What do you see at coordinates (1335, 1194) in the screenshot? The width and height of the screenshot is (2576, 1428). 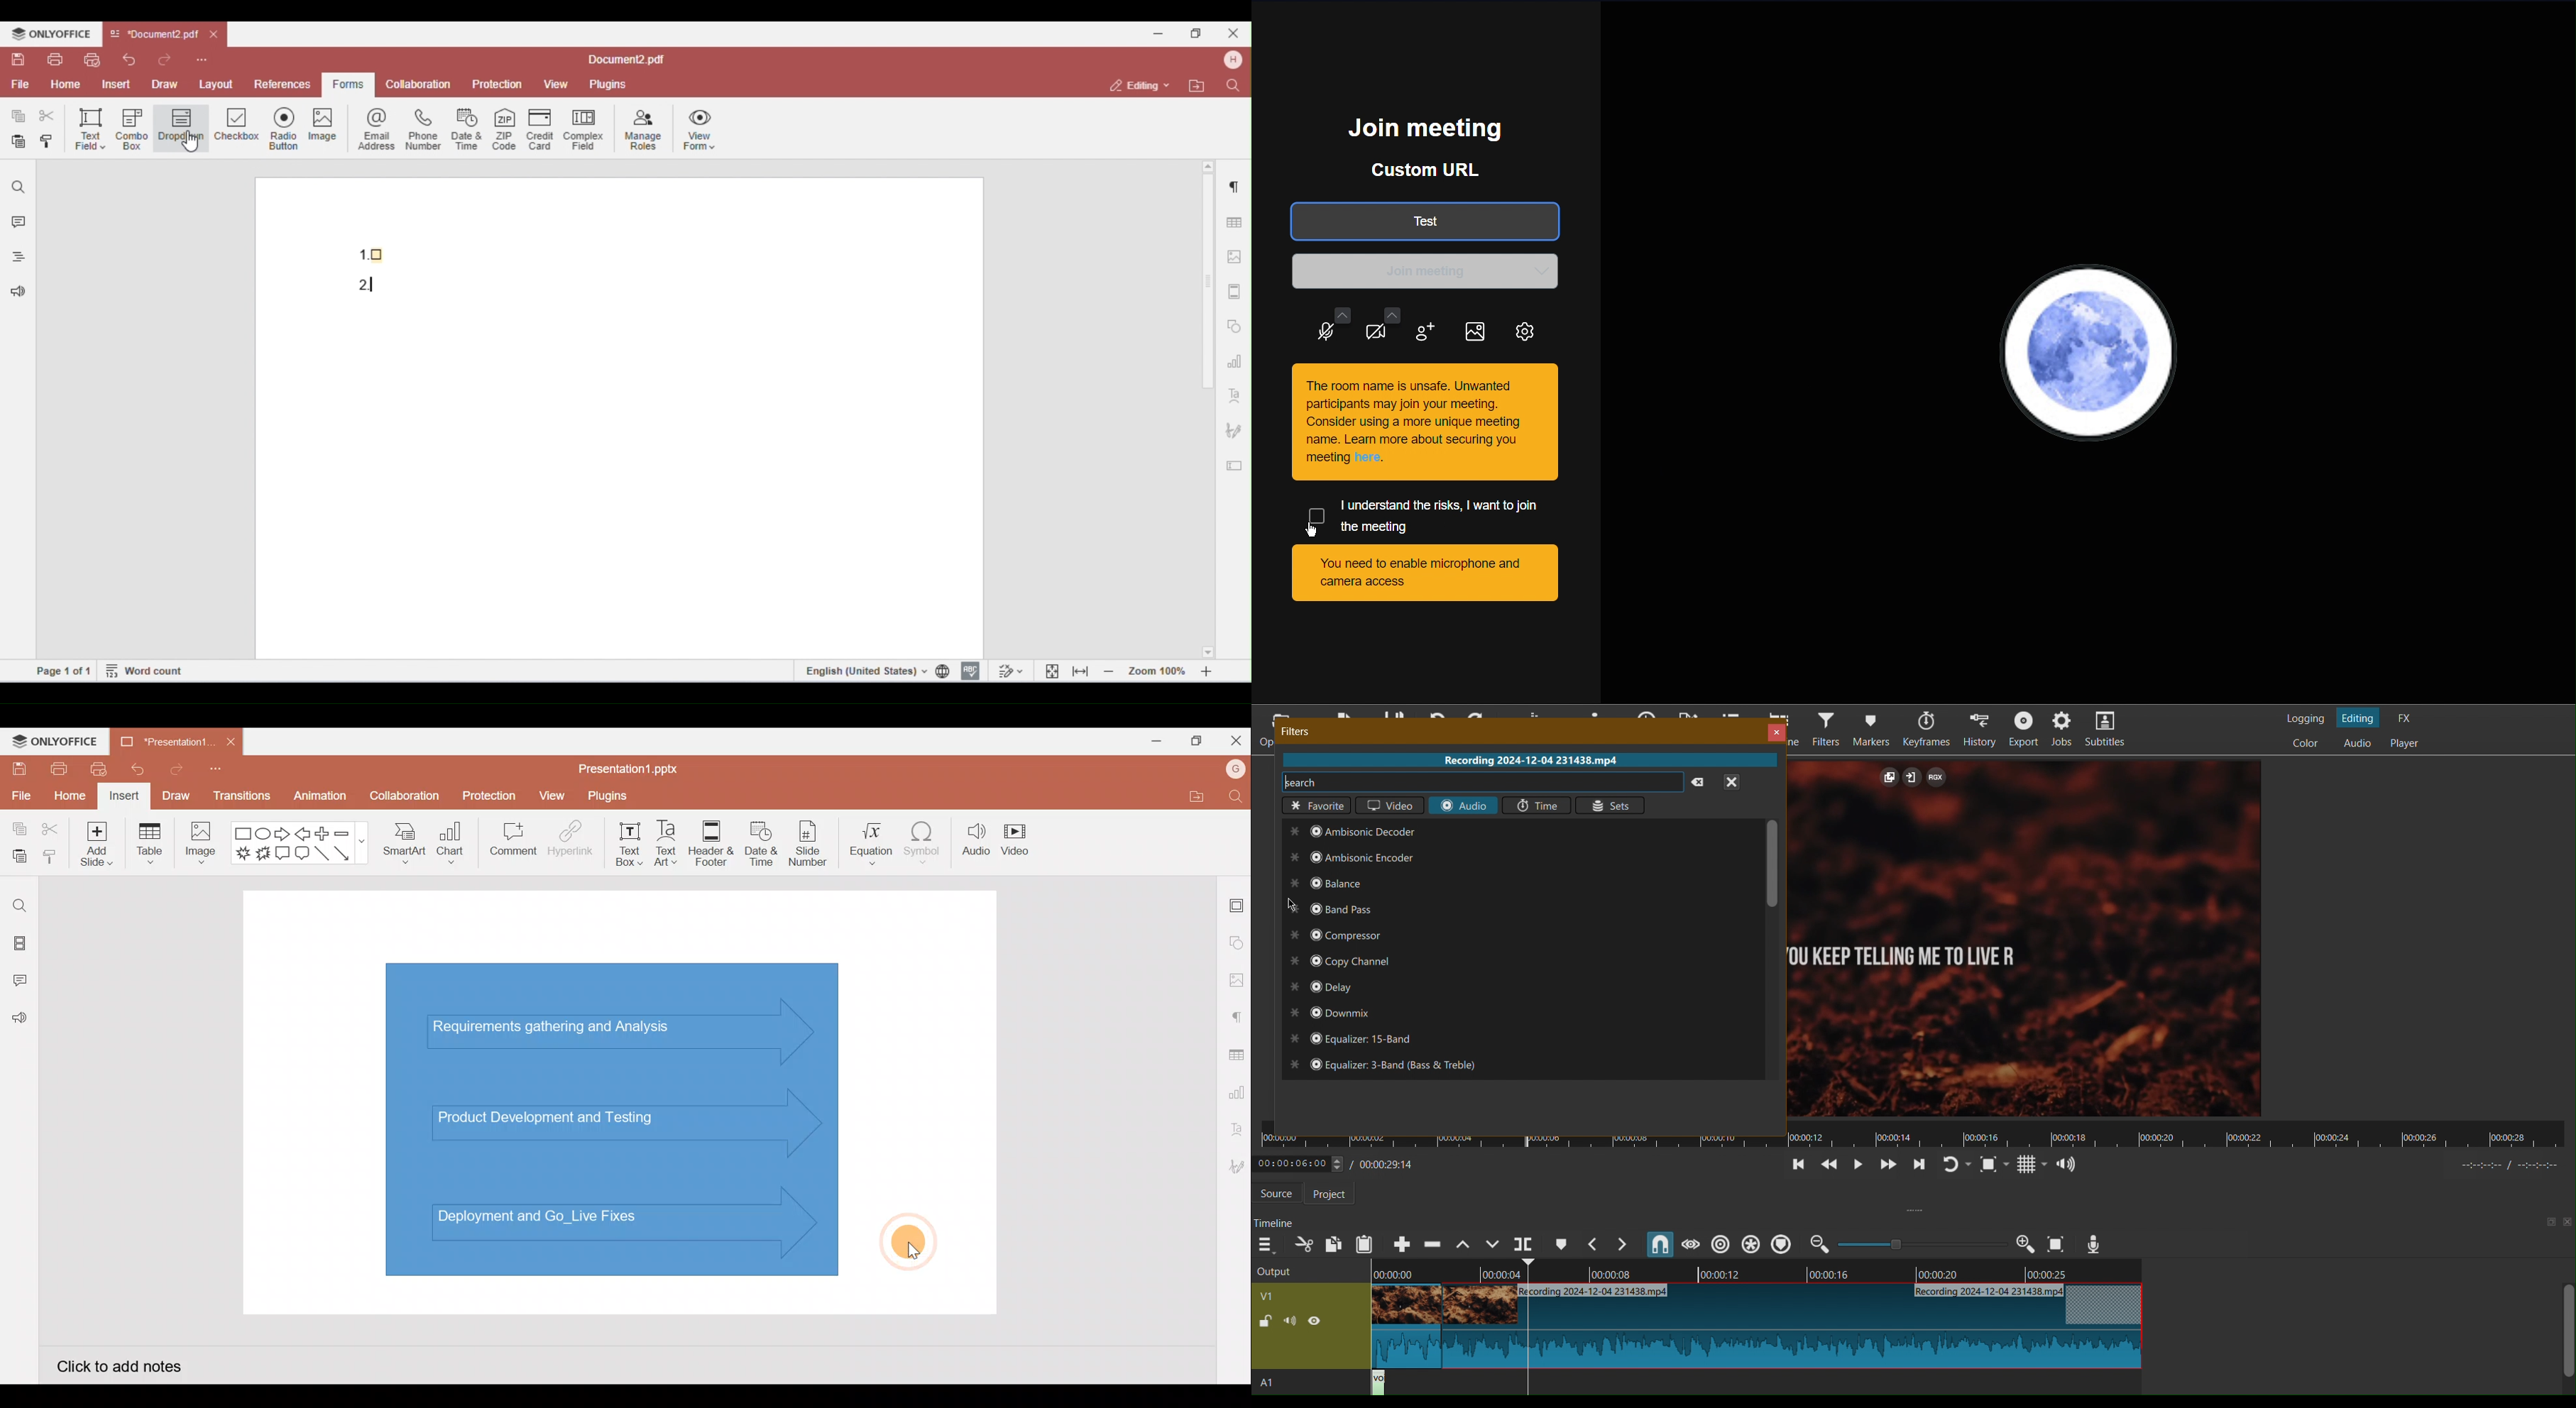 I see `Project` at bounding box center [1335, 1194].